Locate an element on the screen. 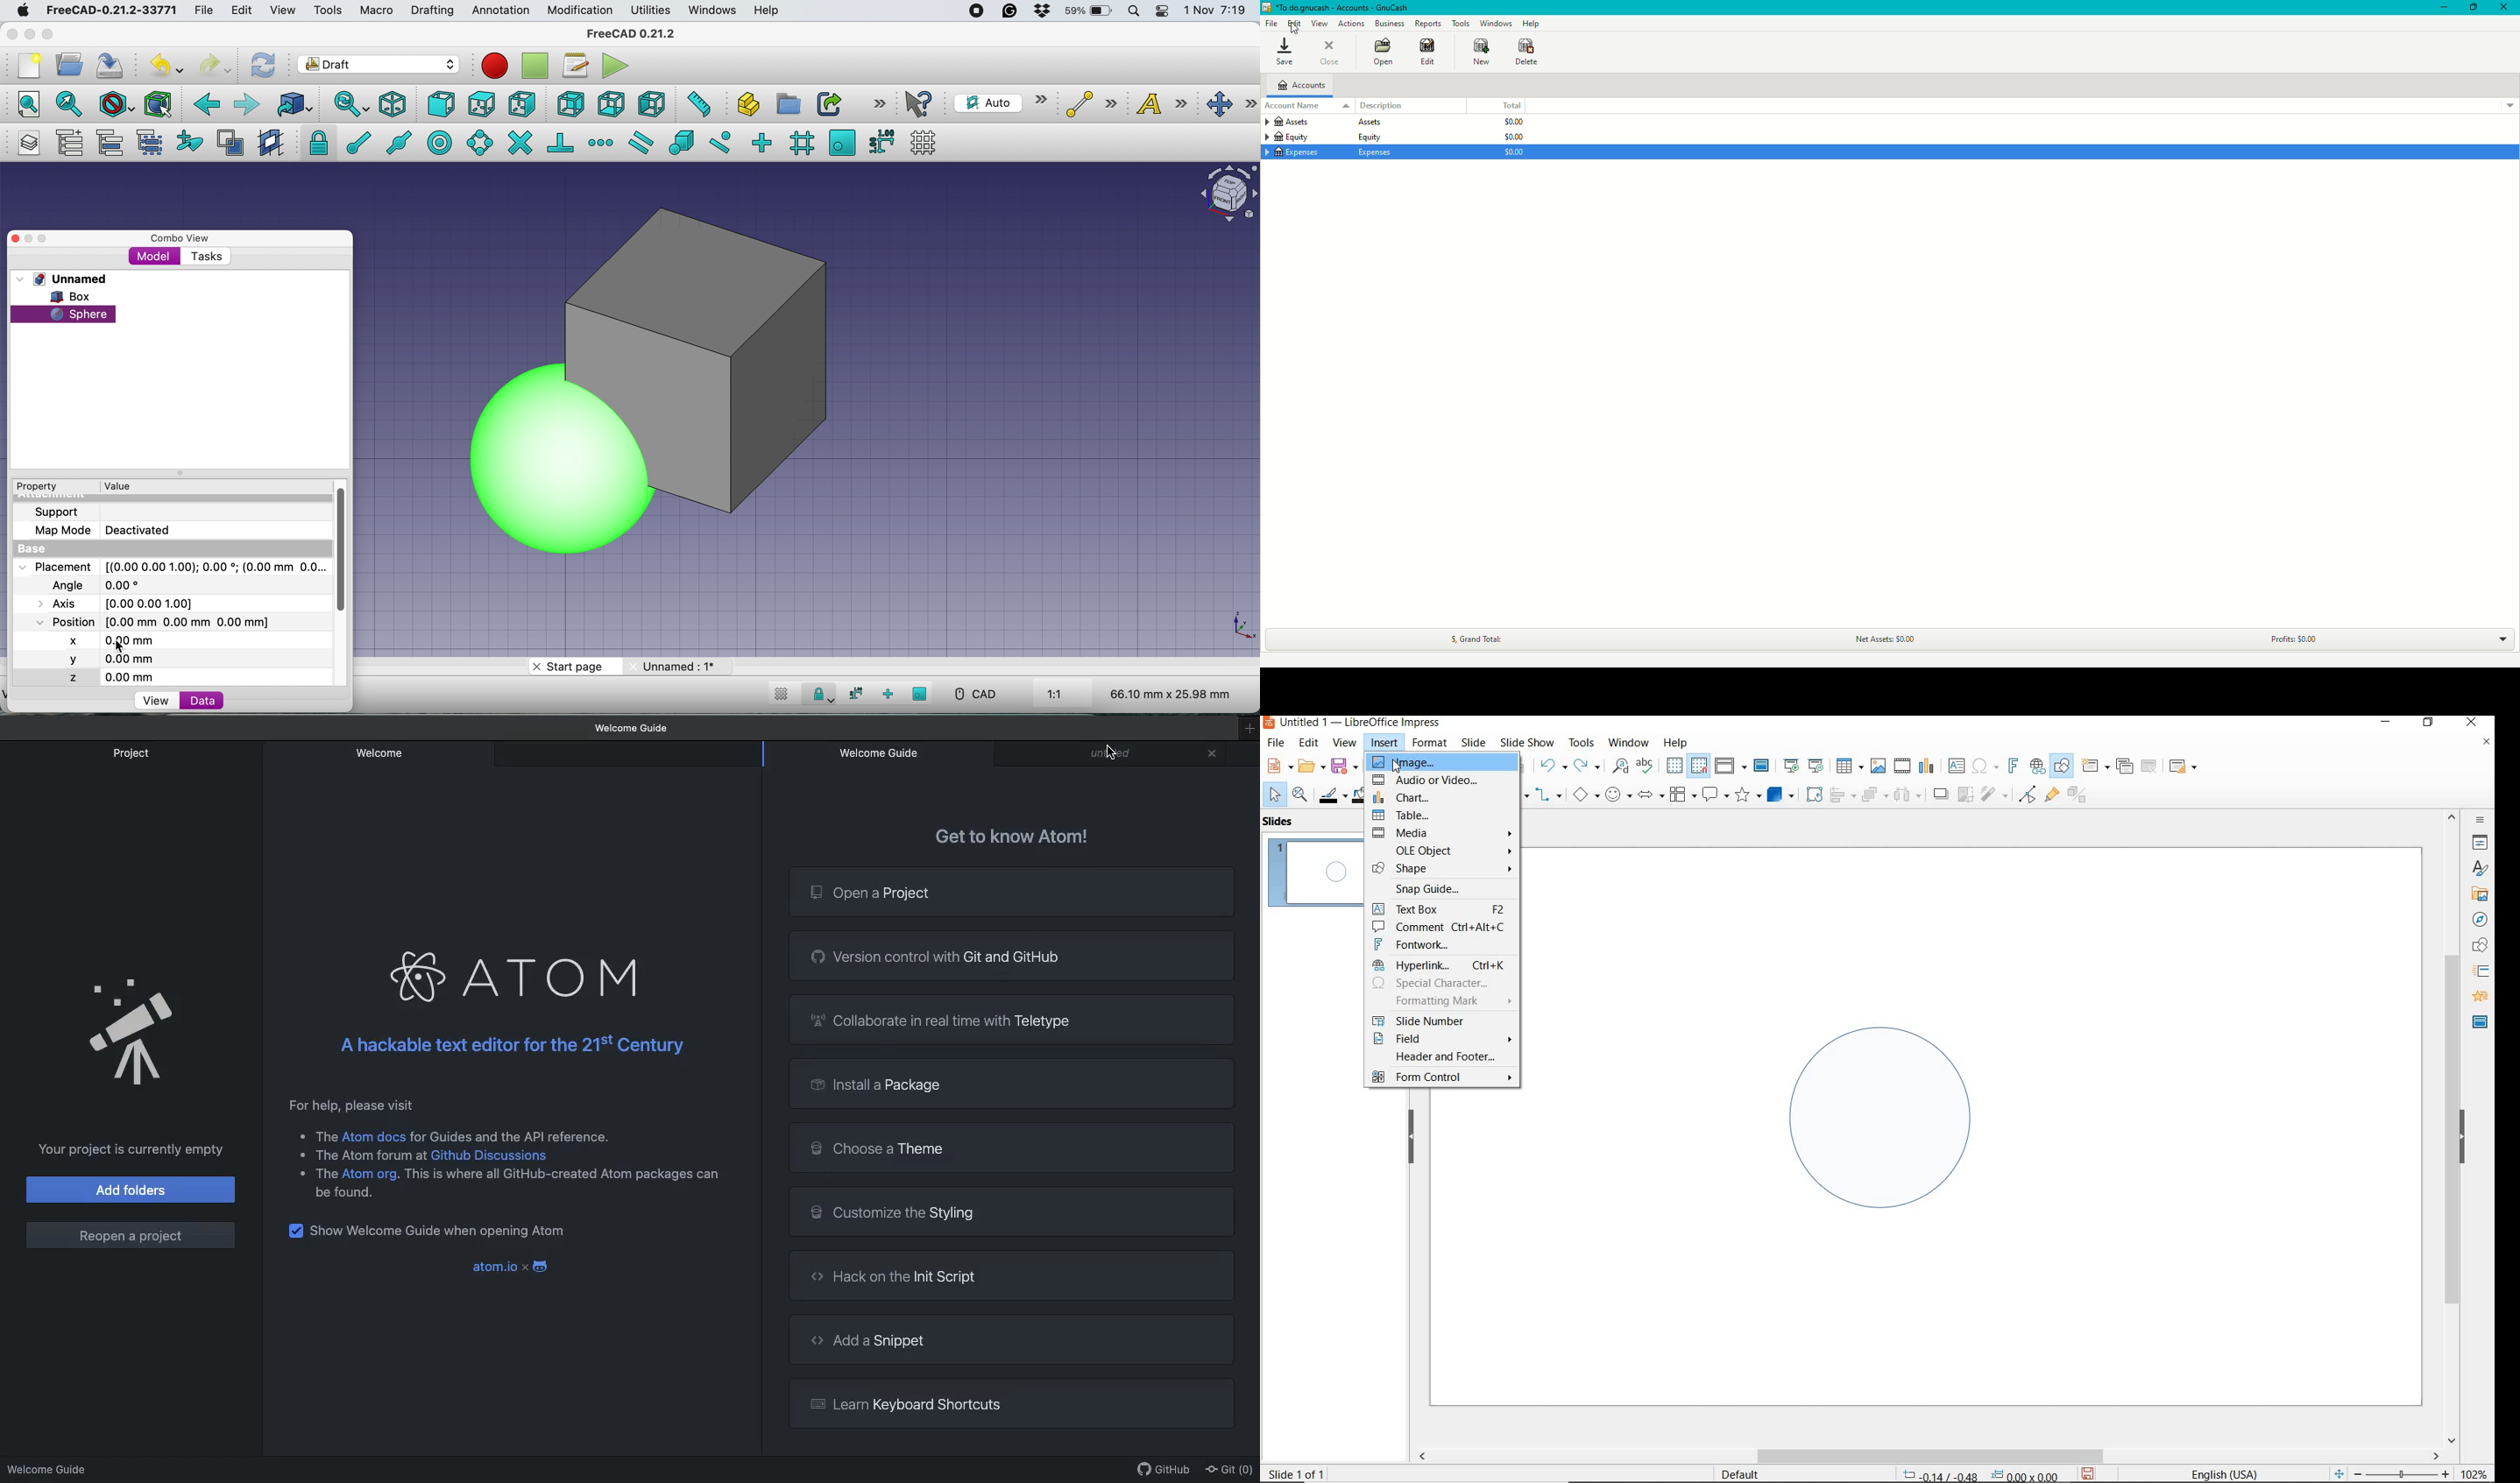 Image resolution: width=2520 pixels, height=1484 pixels. toggle extrusion is located at coordinates (2081, 797).